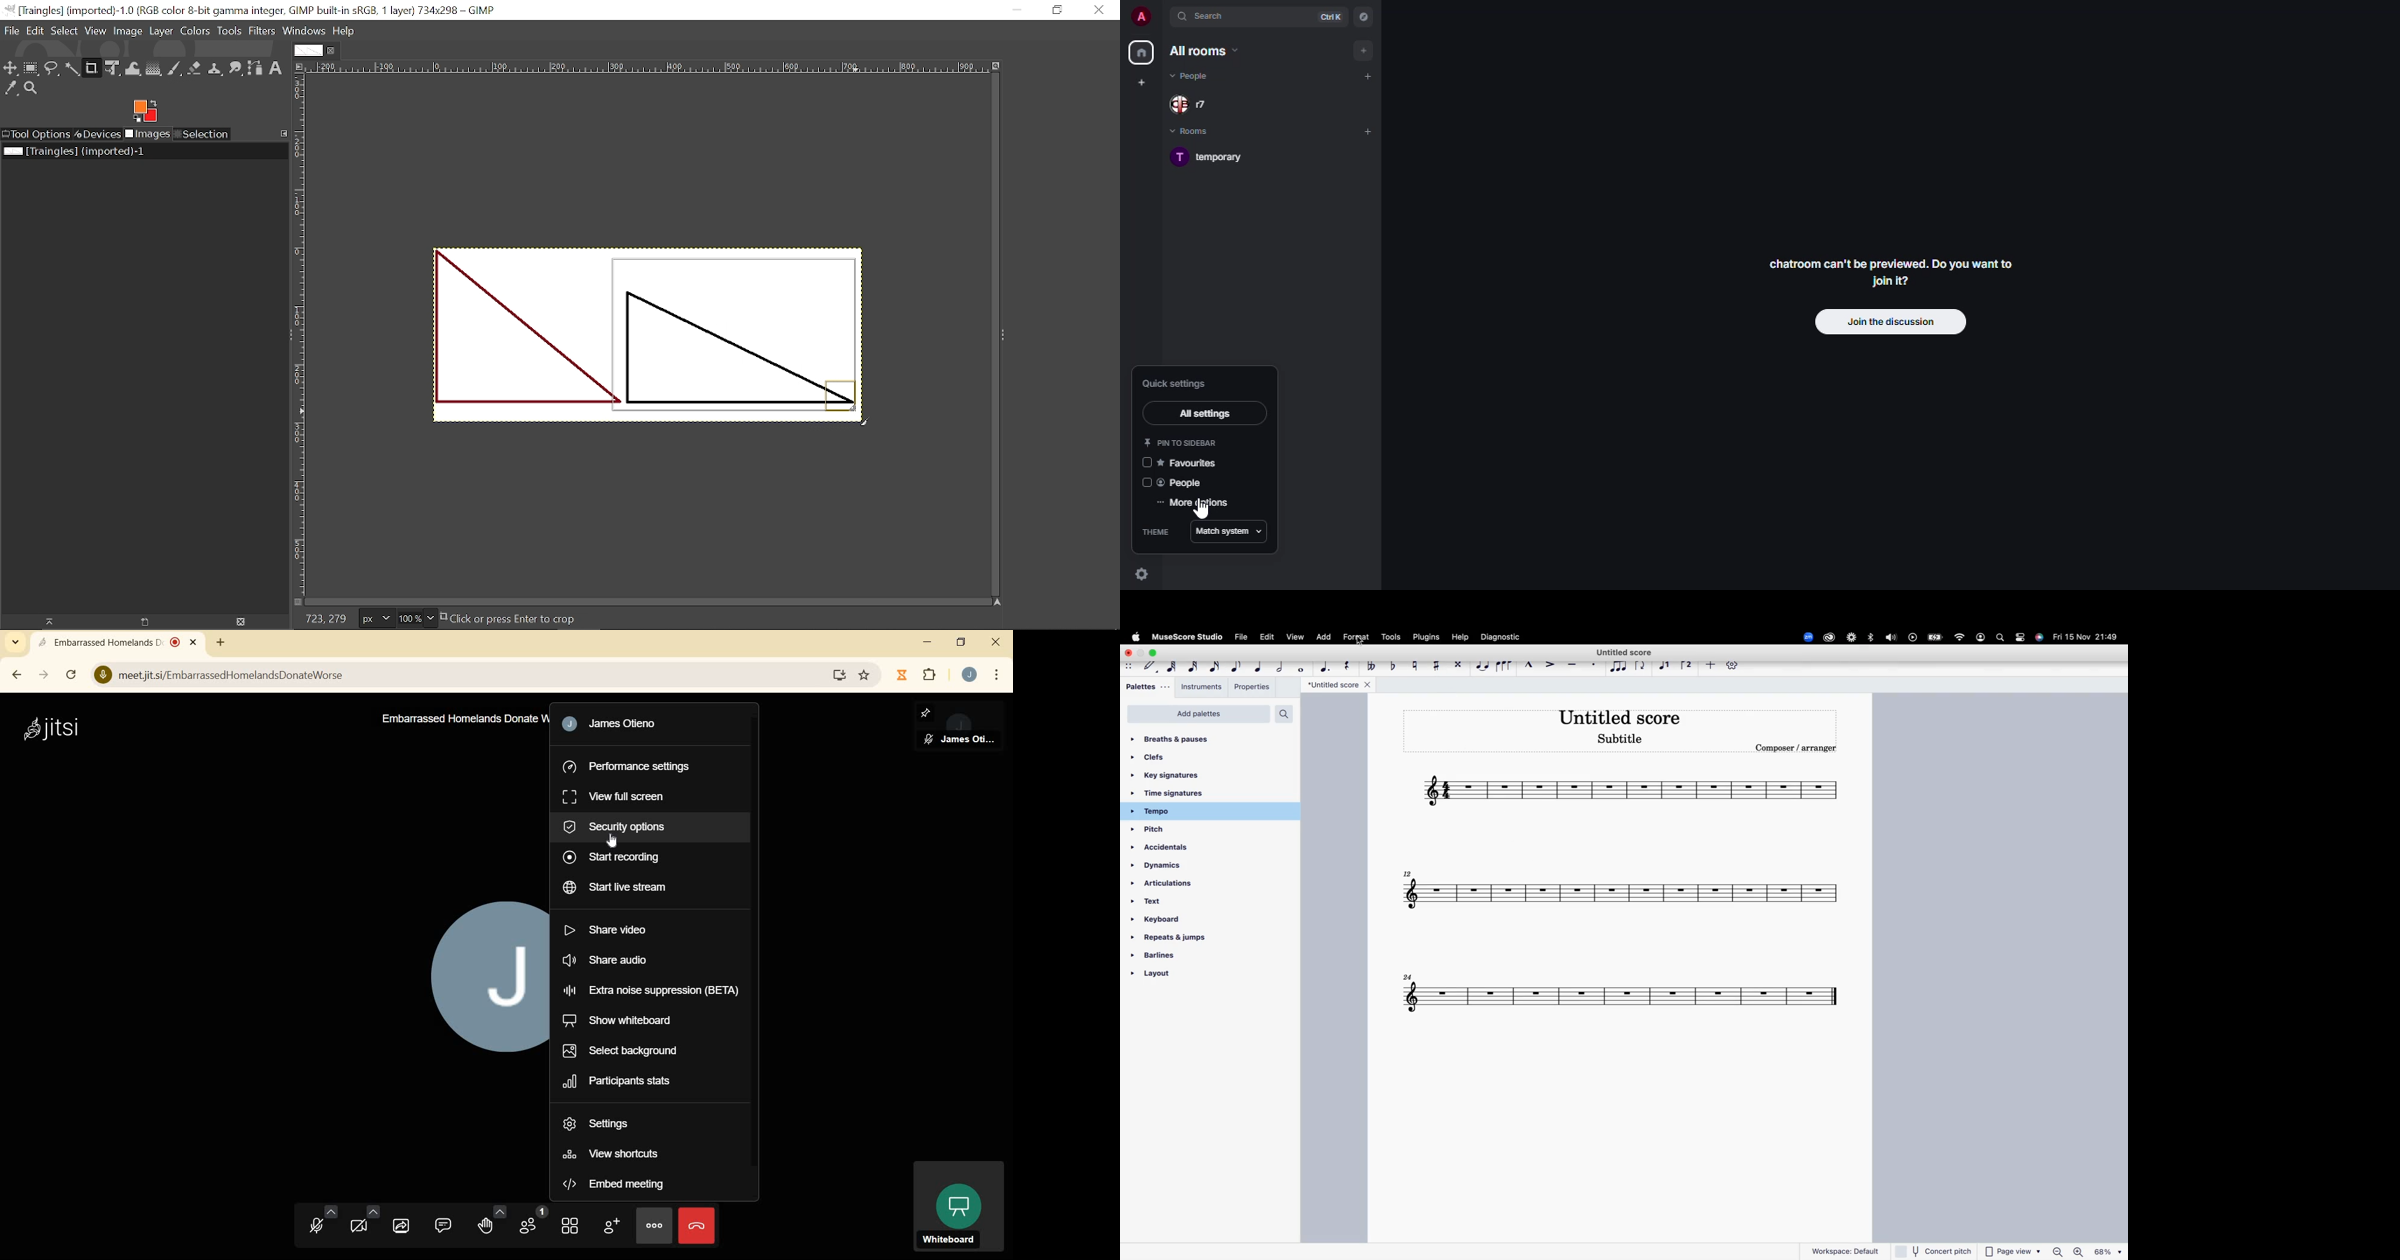 The height and width of the screenshot is (1260, 2408). What do you see at coordinates (1185, 484) in the screenshot?
I see `people` at bounding box center [1185, 484].